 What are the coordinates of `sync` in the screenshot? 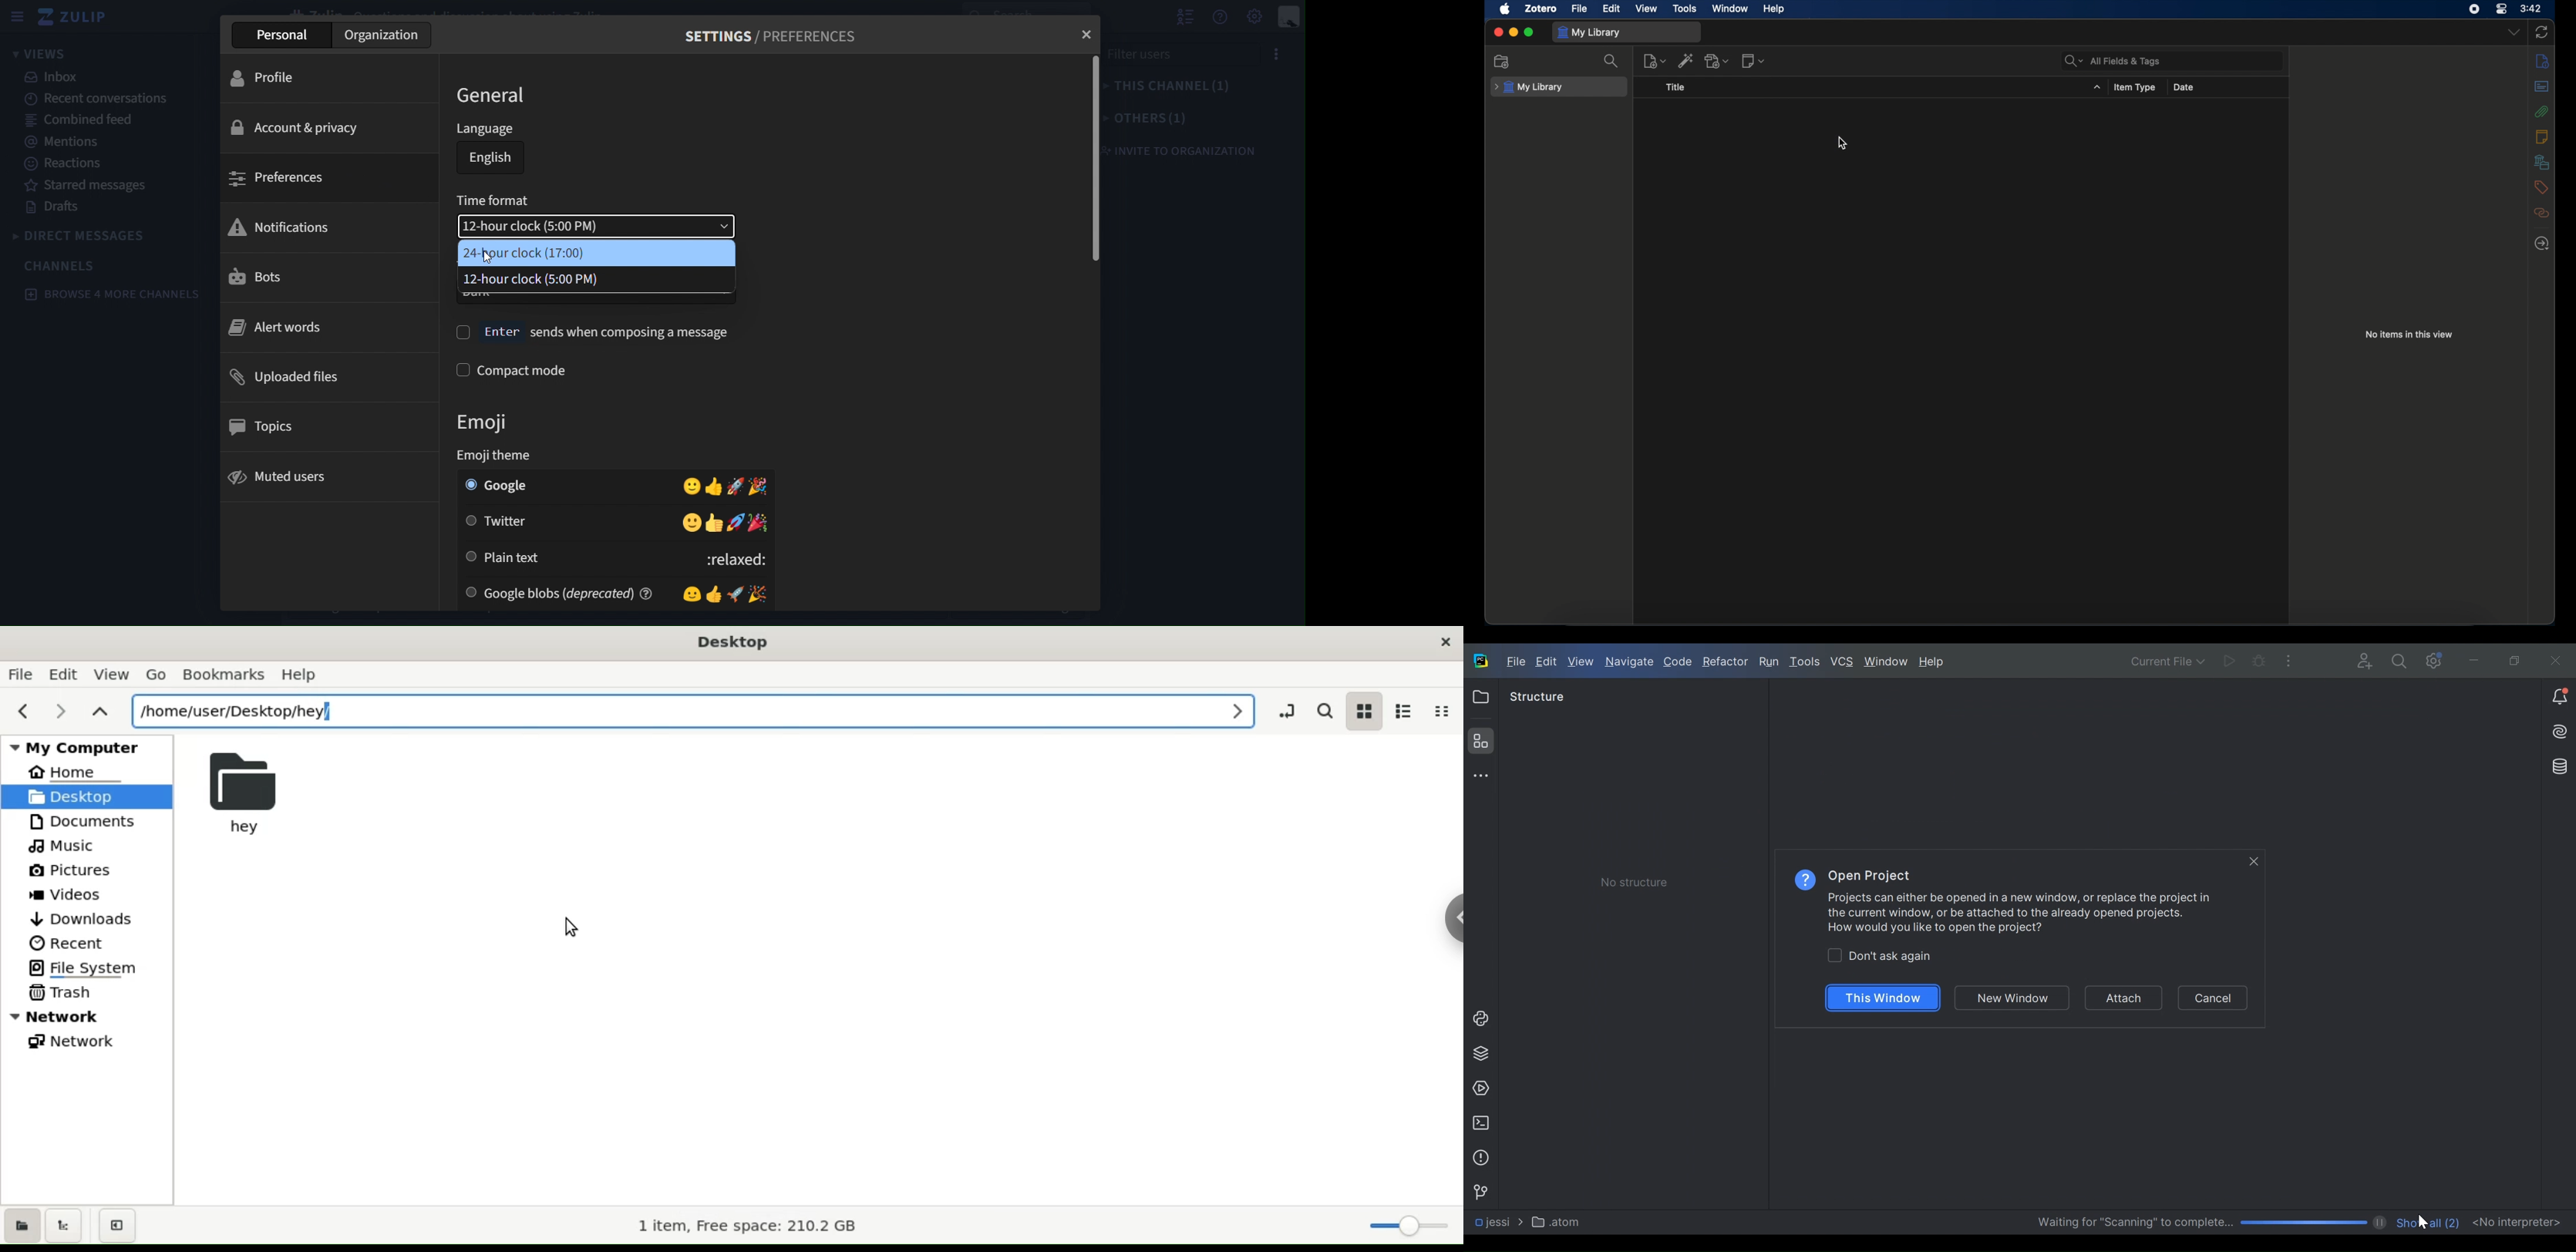 It's located at (2542, 32).